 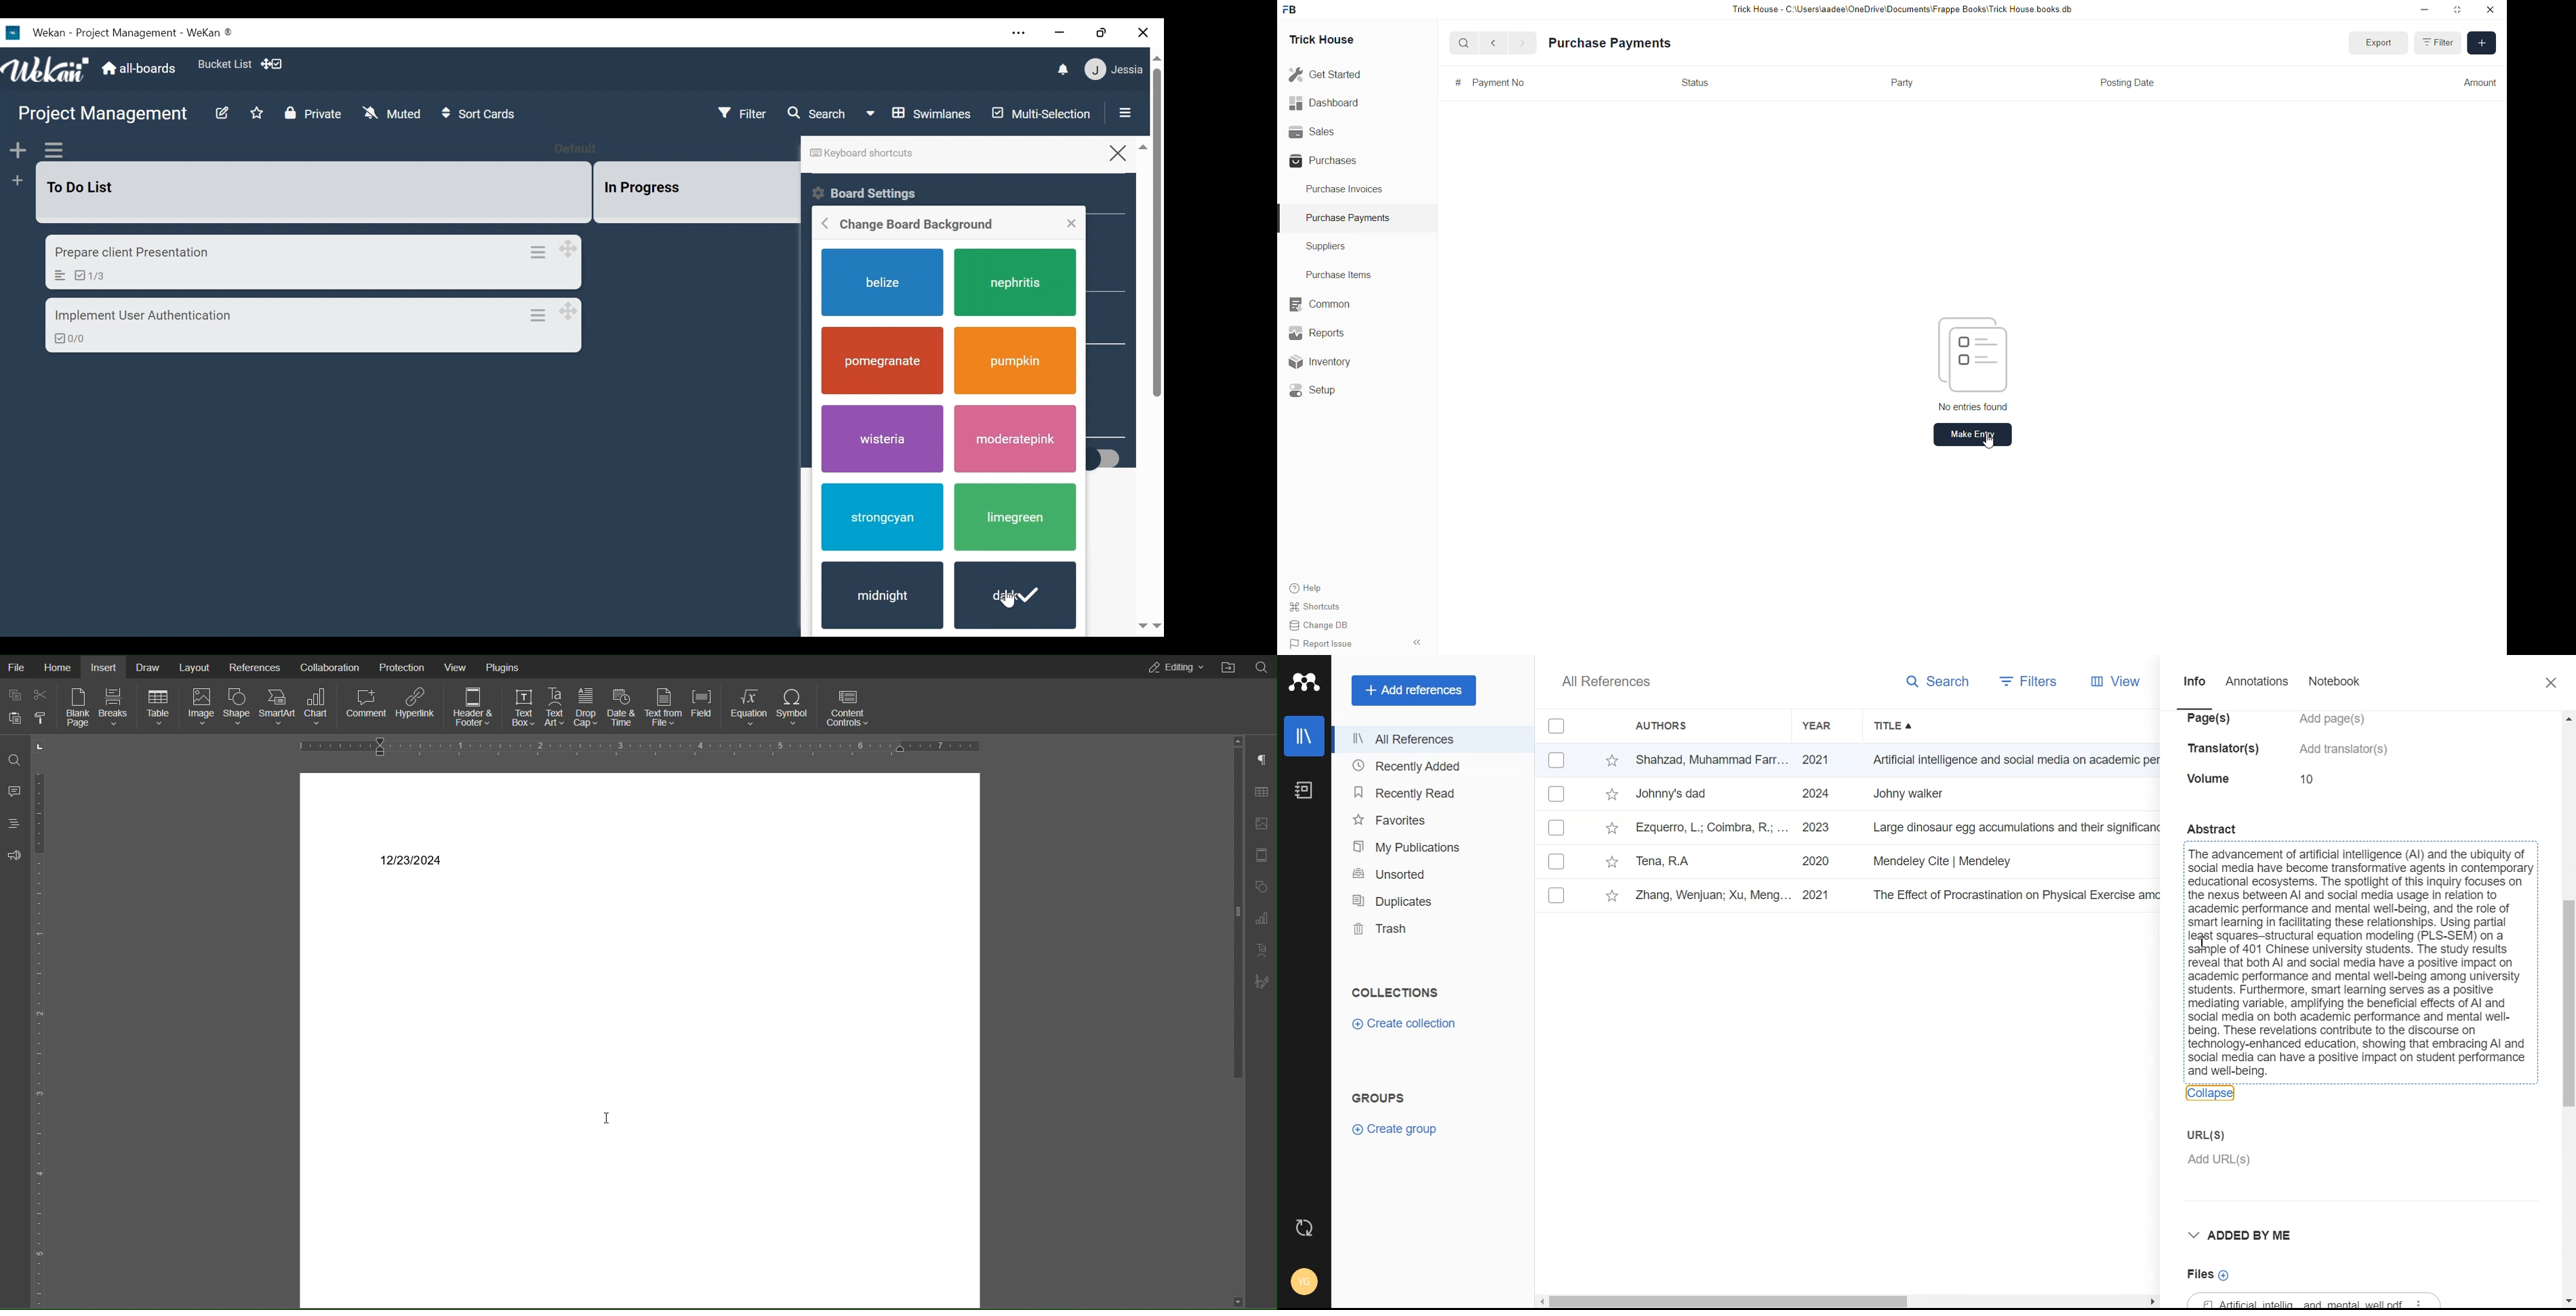 What do you see at coordinates (2491, 10) in the screenshot?
I see `close` at bounding box center [2491, 10].